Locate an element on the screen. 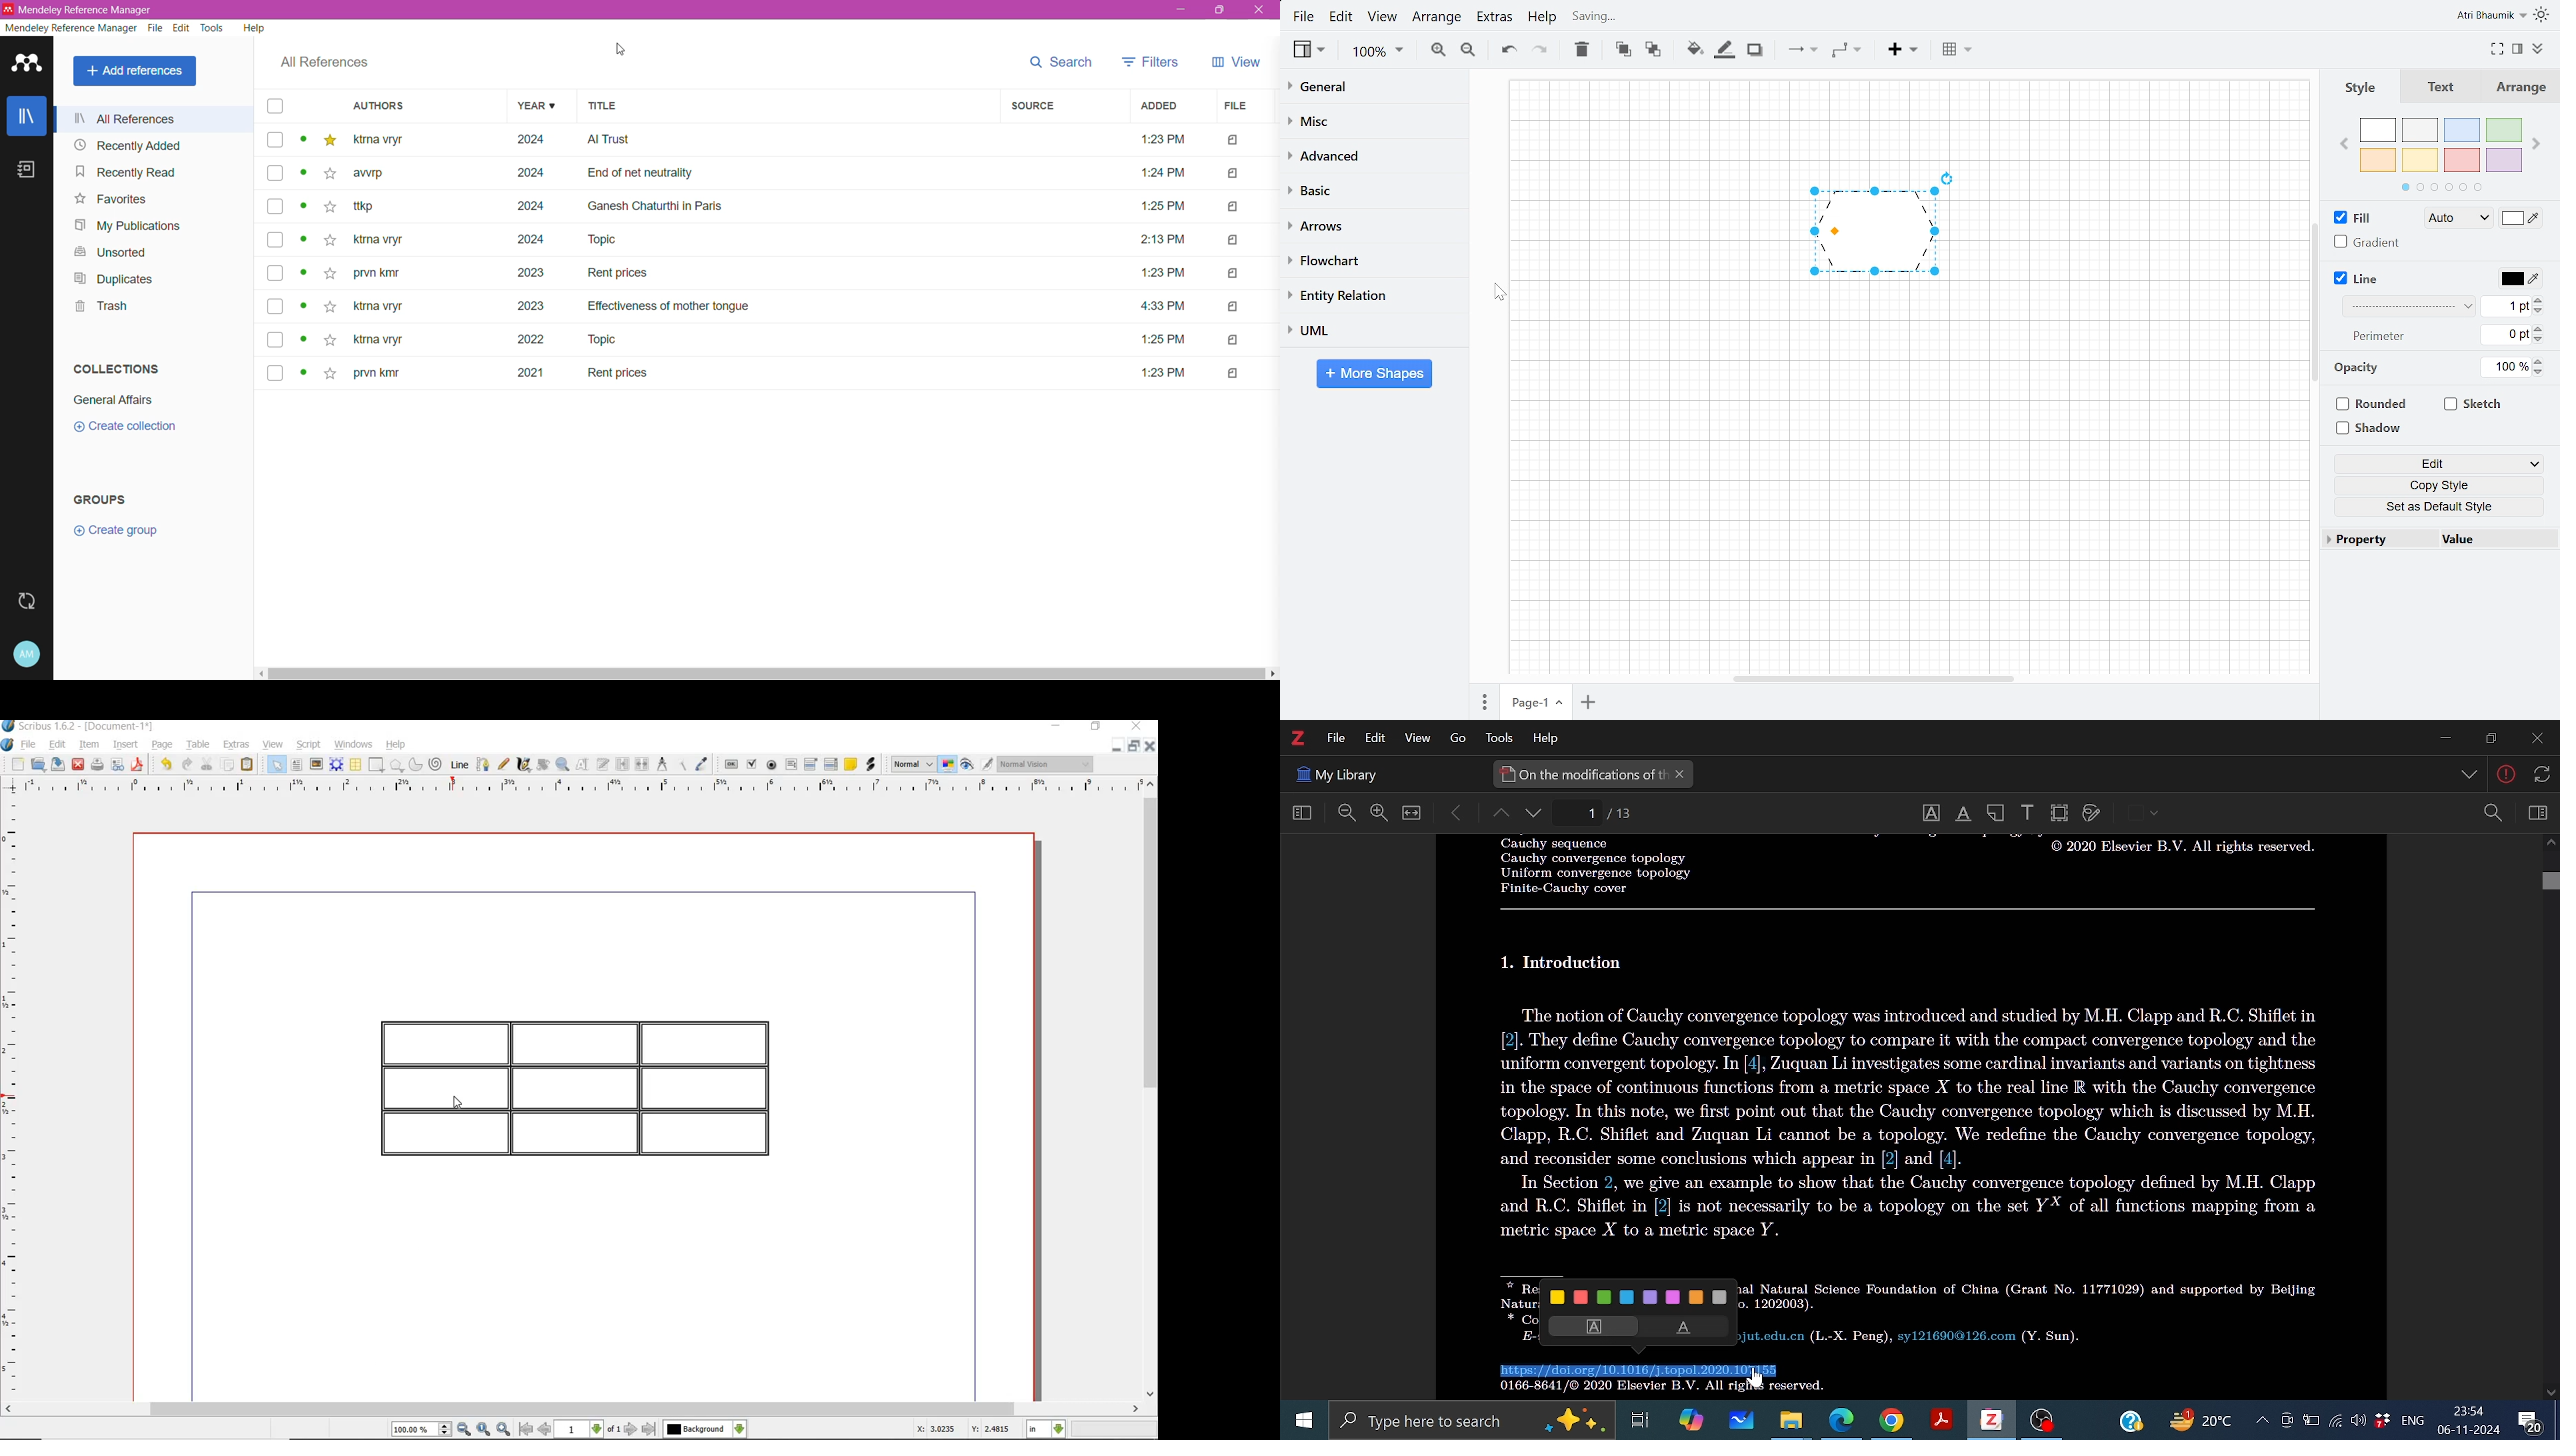 This screenshot has width=2576, height=1456. file type is located at coordinates (1234, 273).